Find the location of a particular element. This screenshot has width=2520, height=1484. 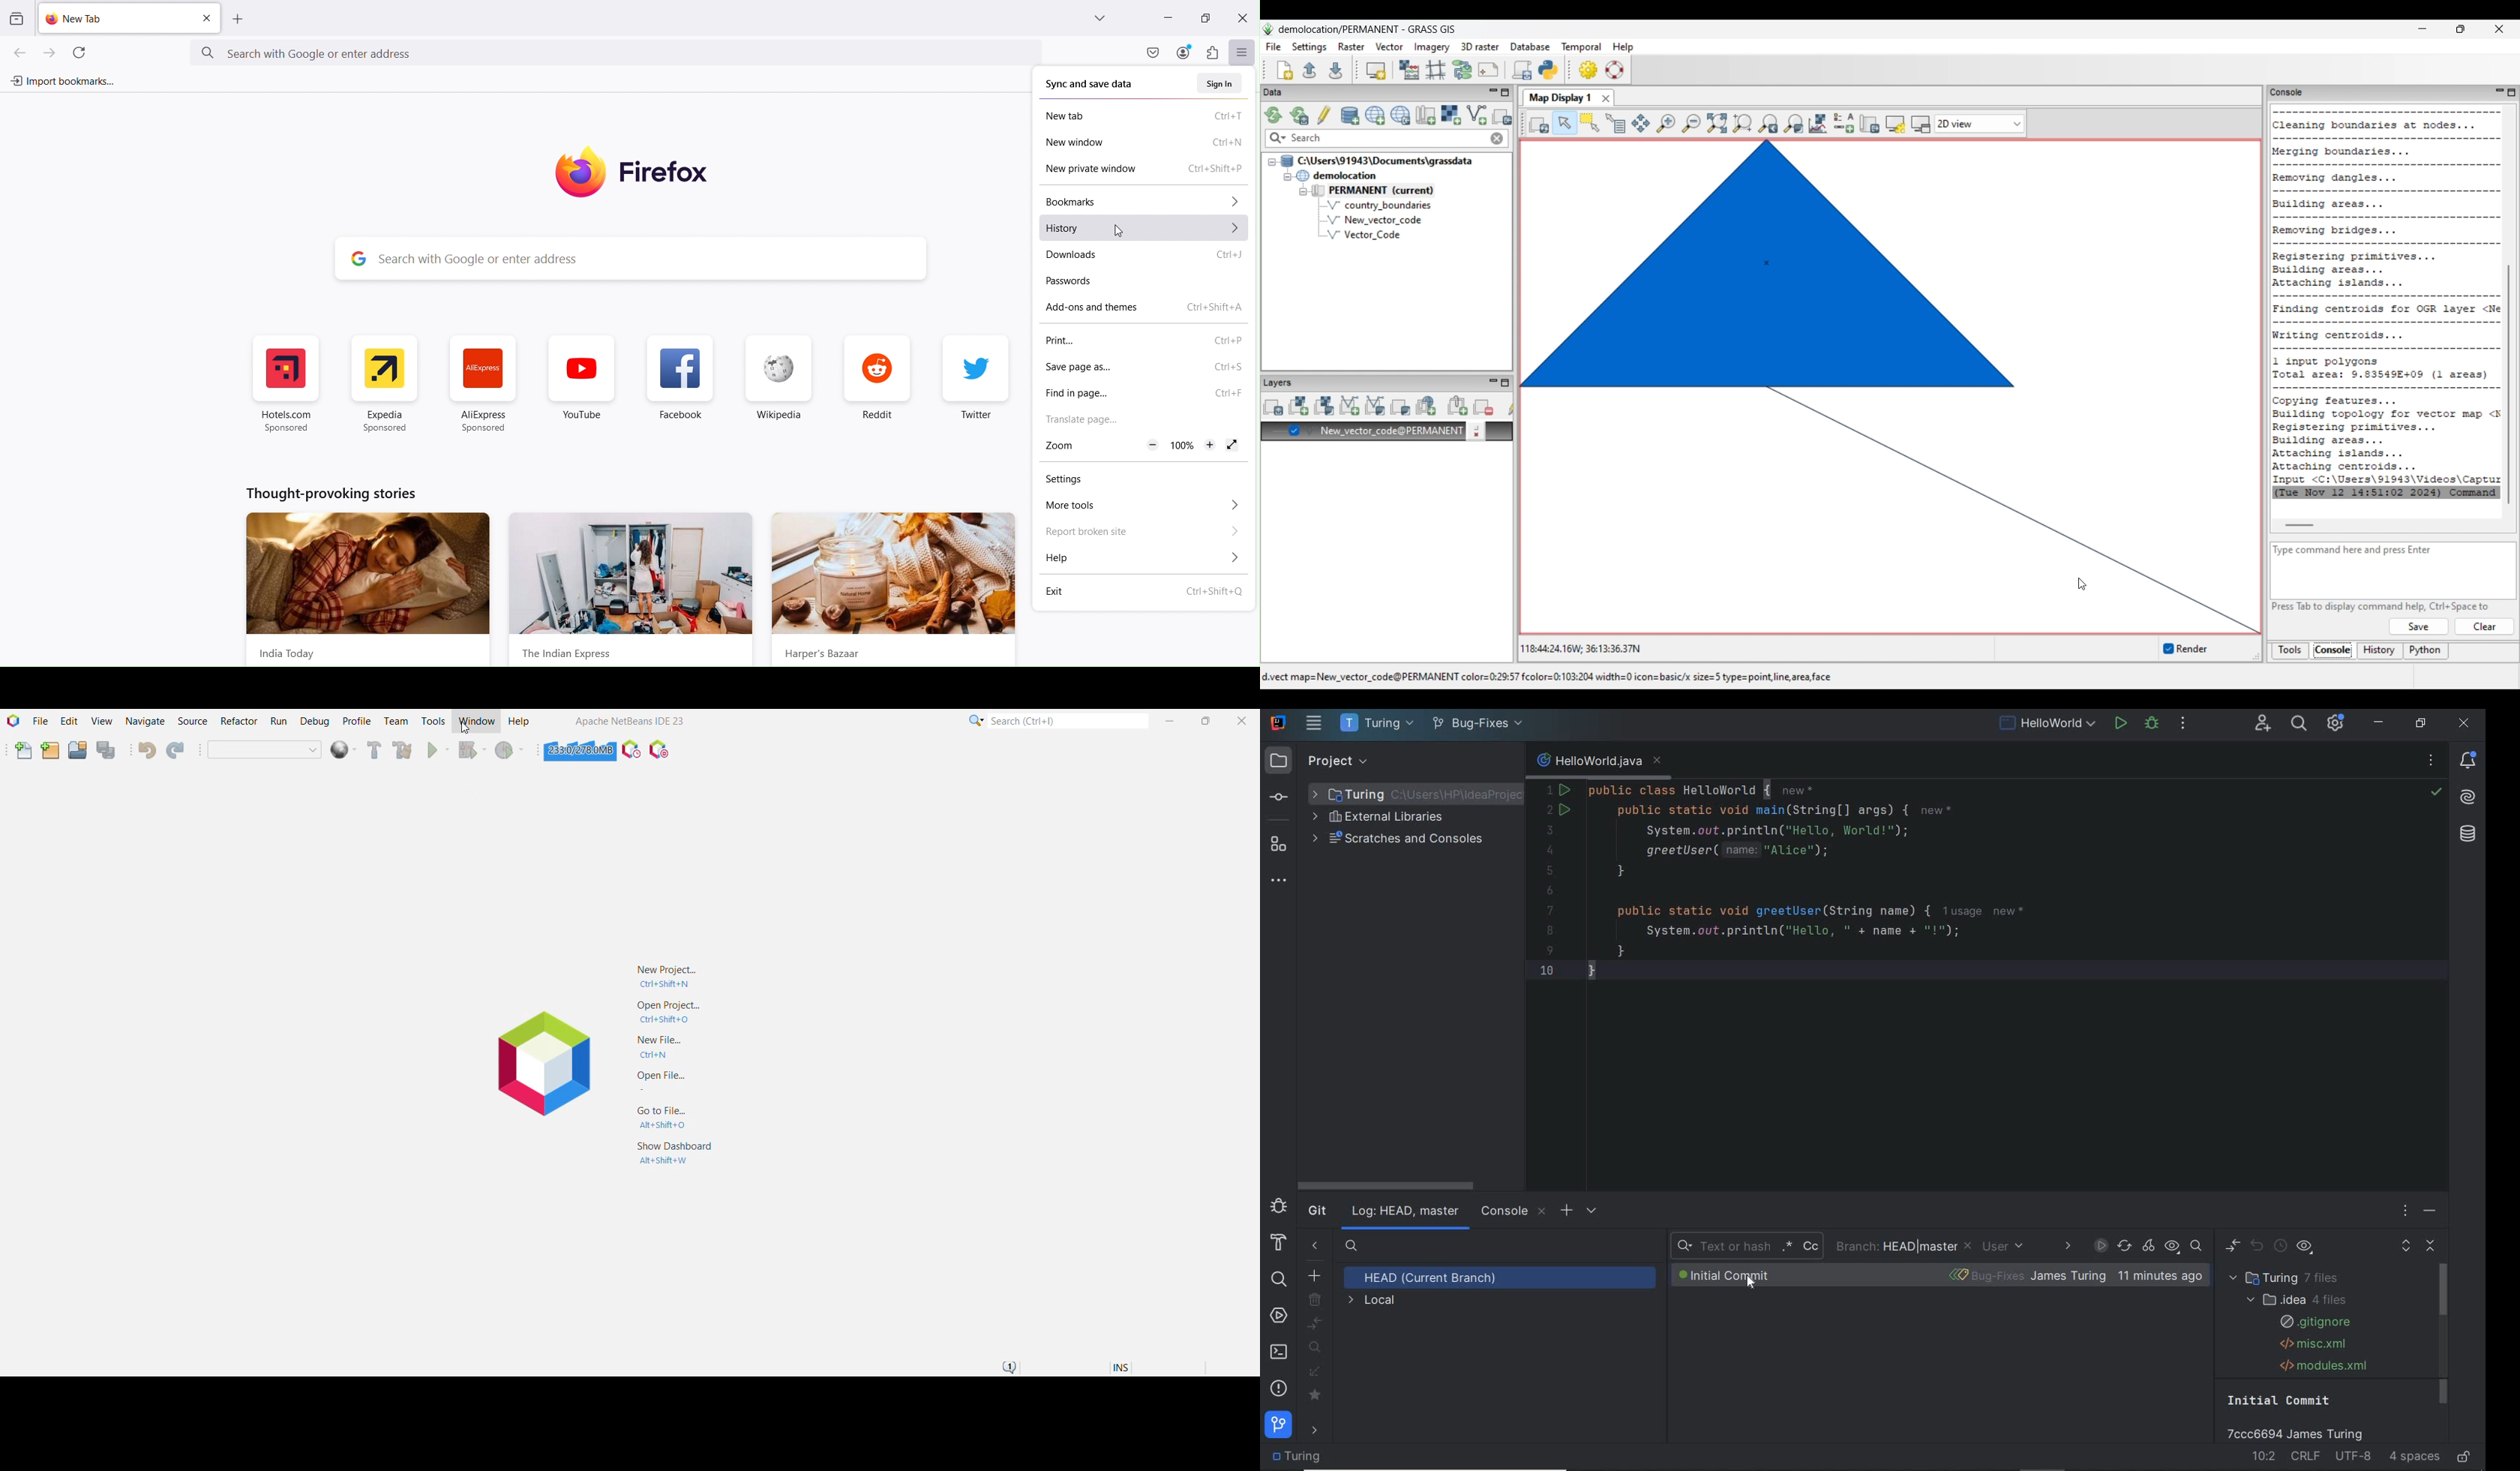

Source is located at coordinates (191, 721).